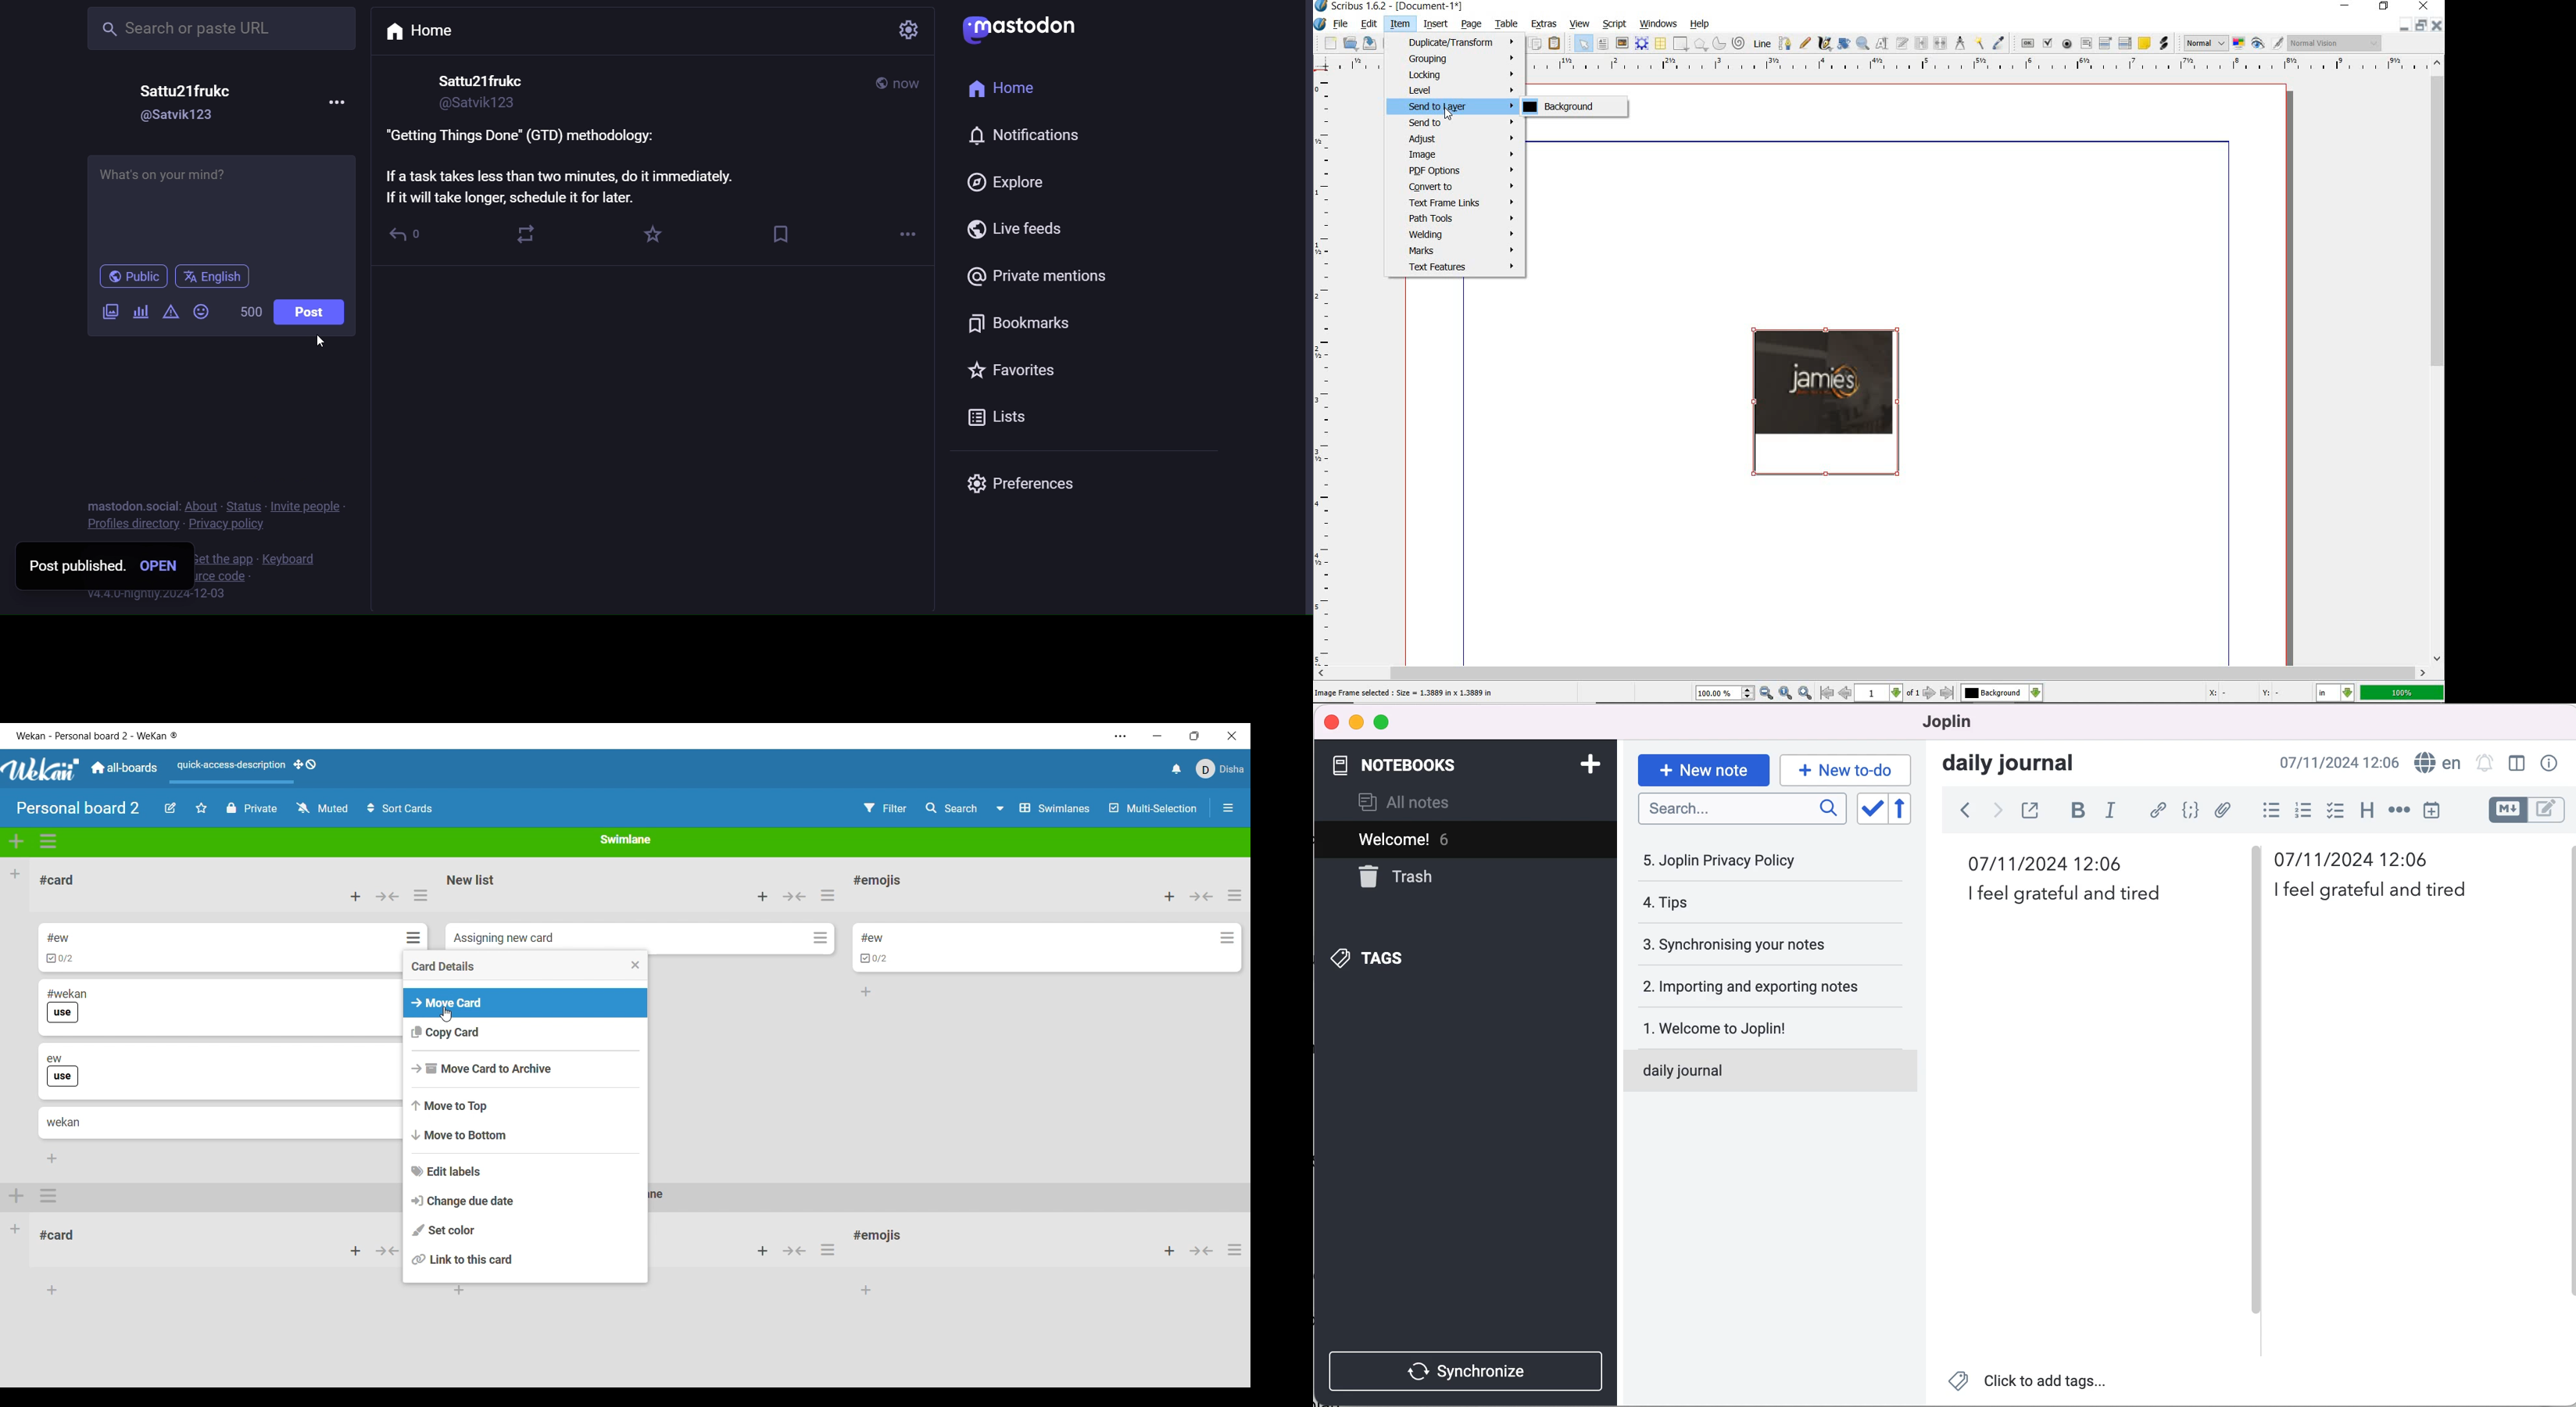 The width and height of the screenshot is (2576, 1428). What do you see at coordinates (1785, 42) in the screenshot?
I see `Bezier curve` at bounding box center [1785, 42].